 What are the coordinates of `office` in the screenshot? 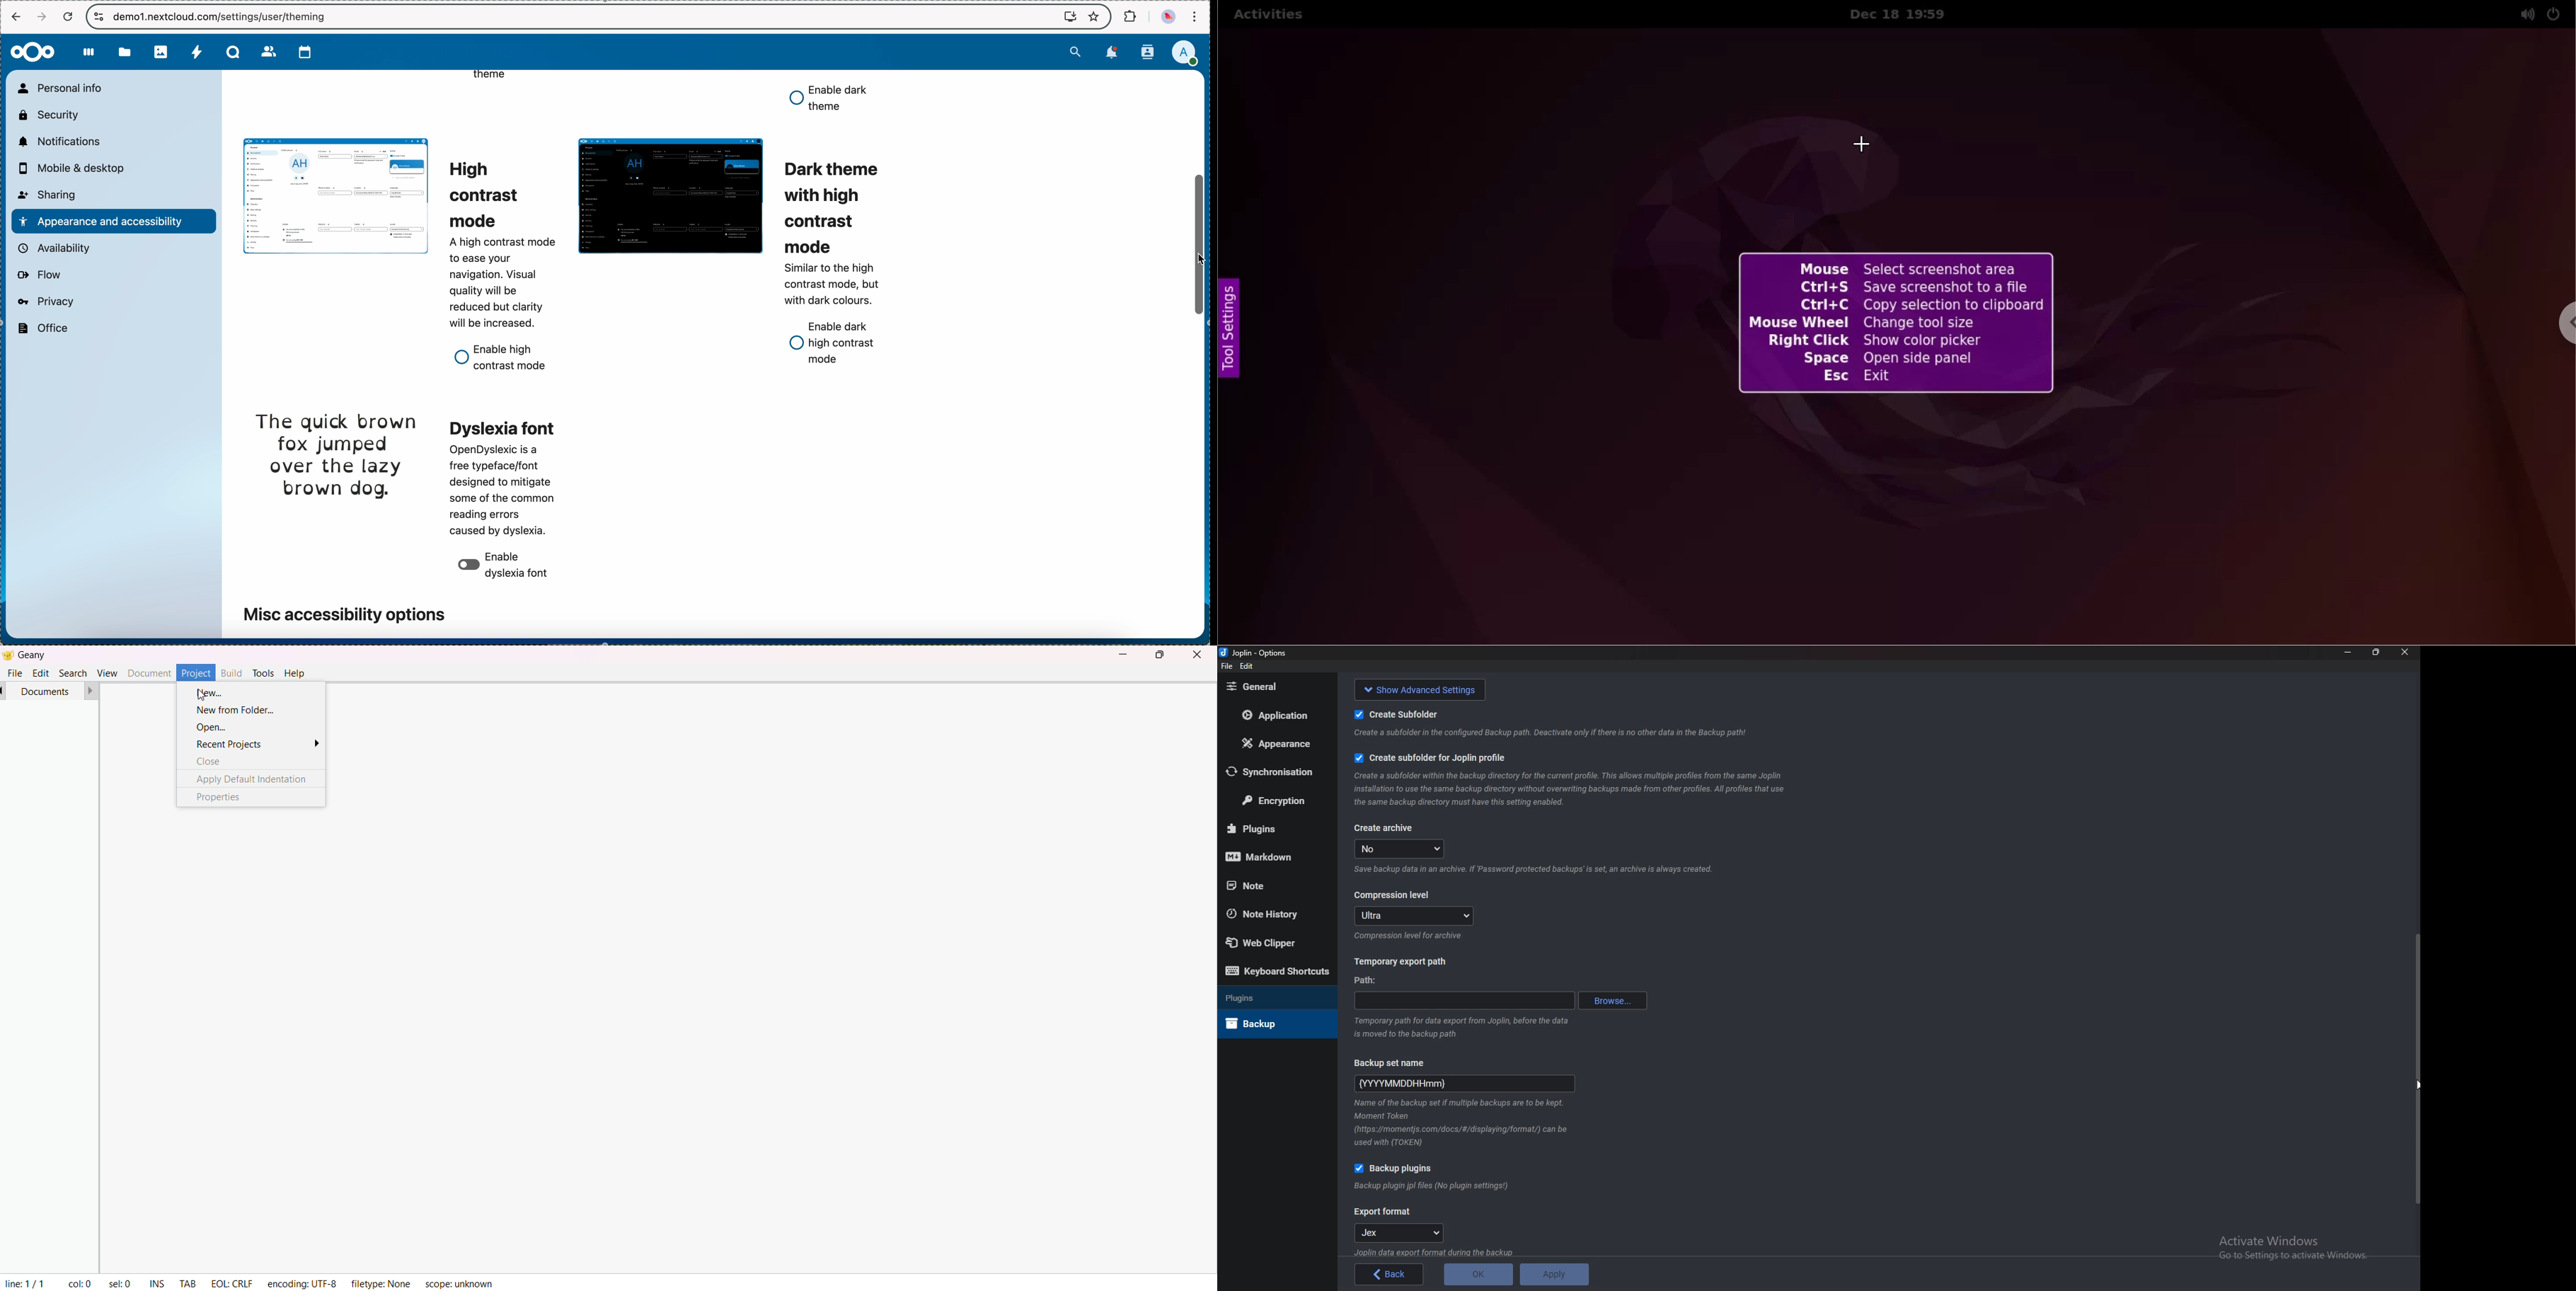 It's located at (43, 329).